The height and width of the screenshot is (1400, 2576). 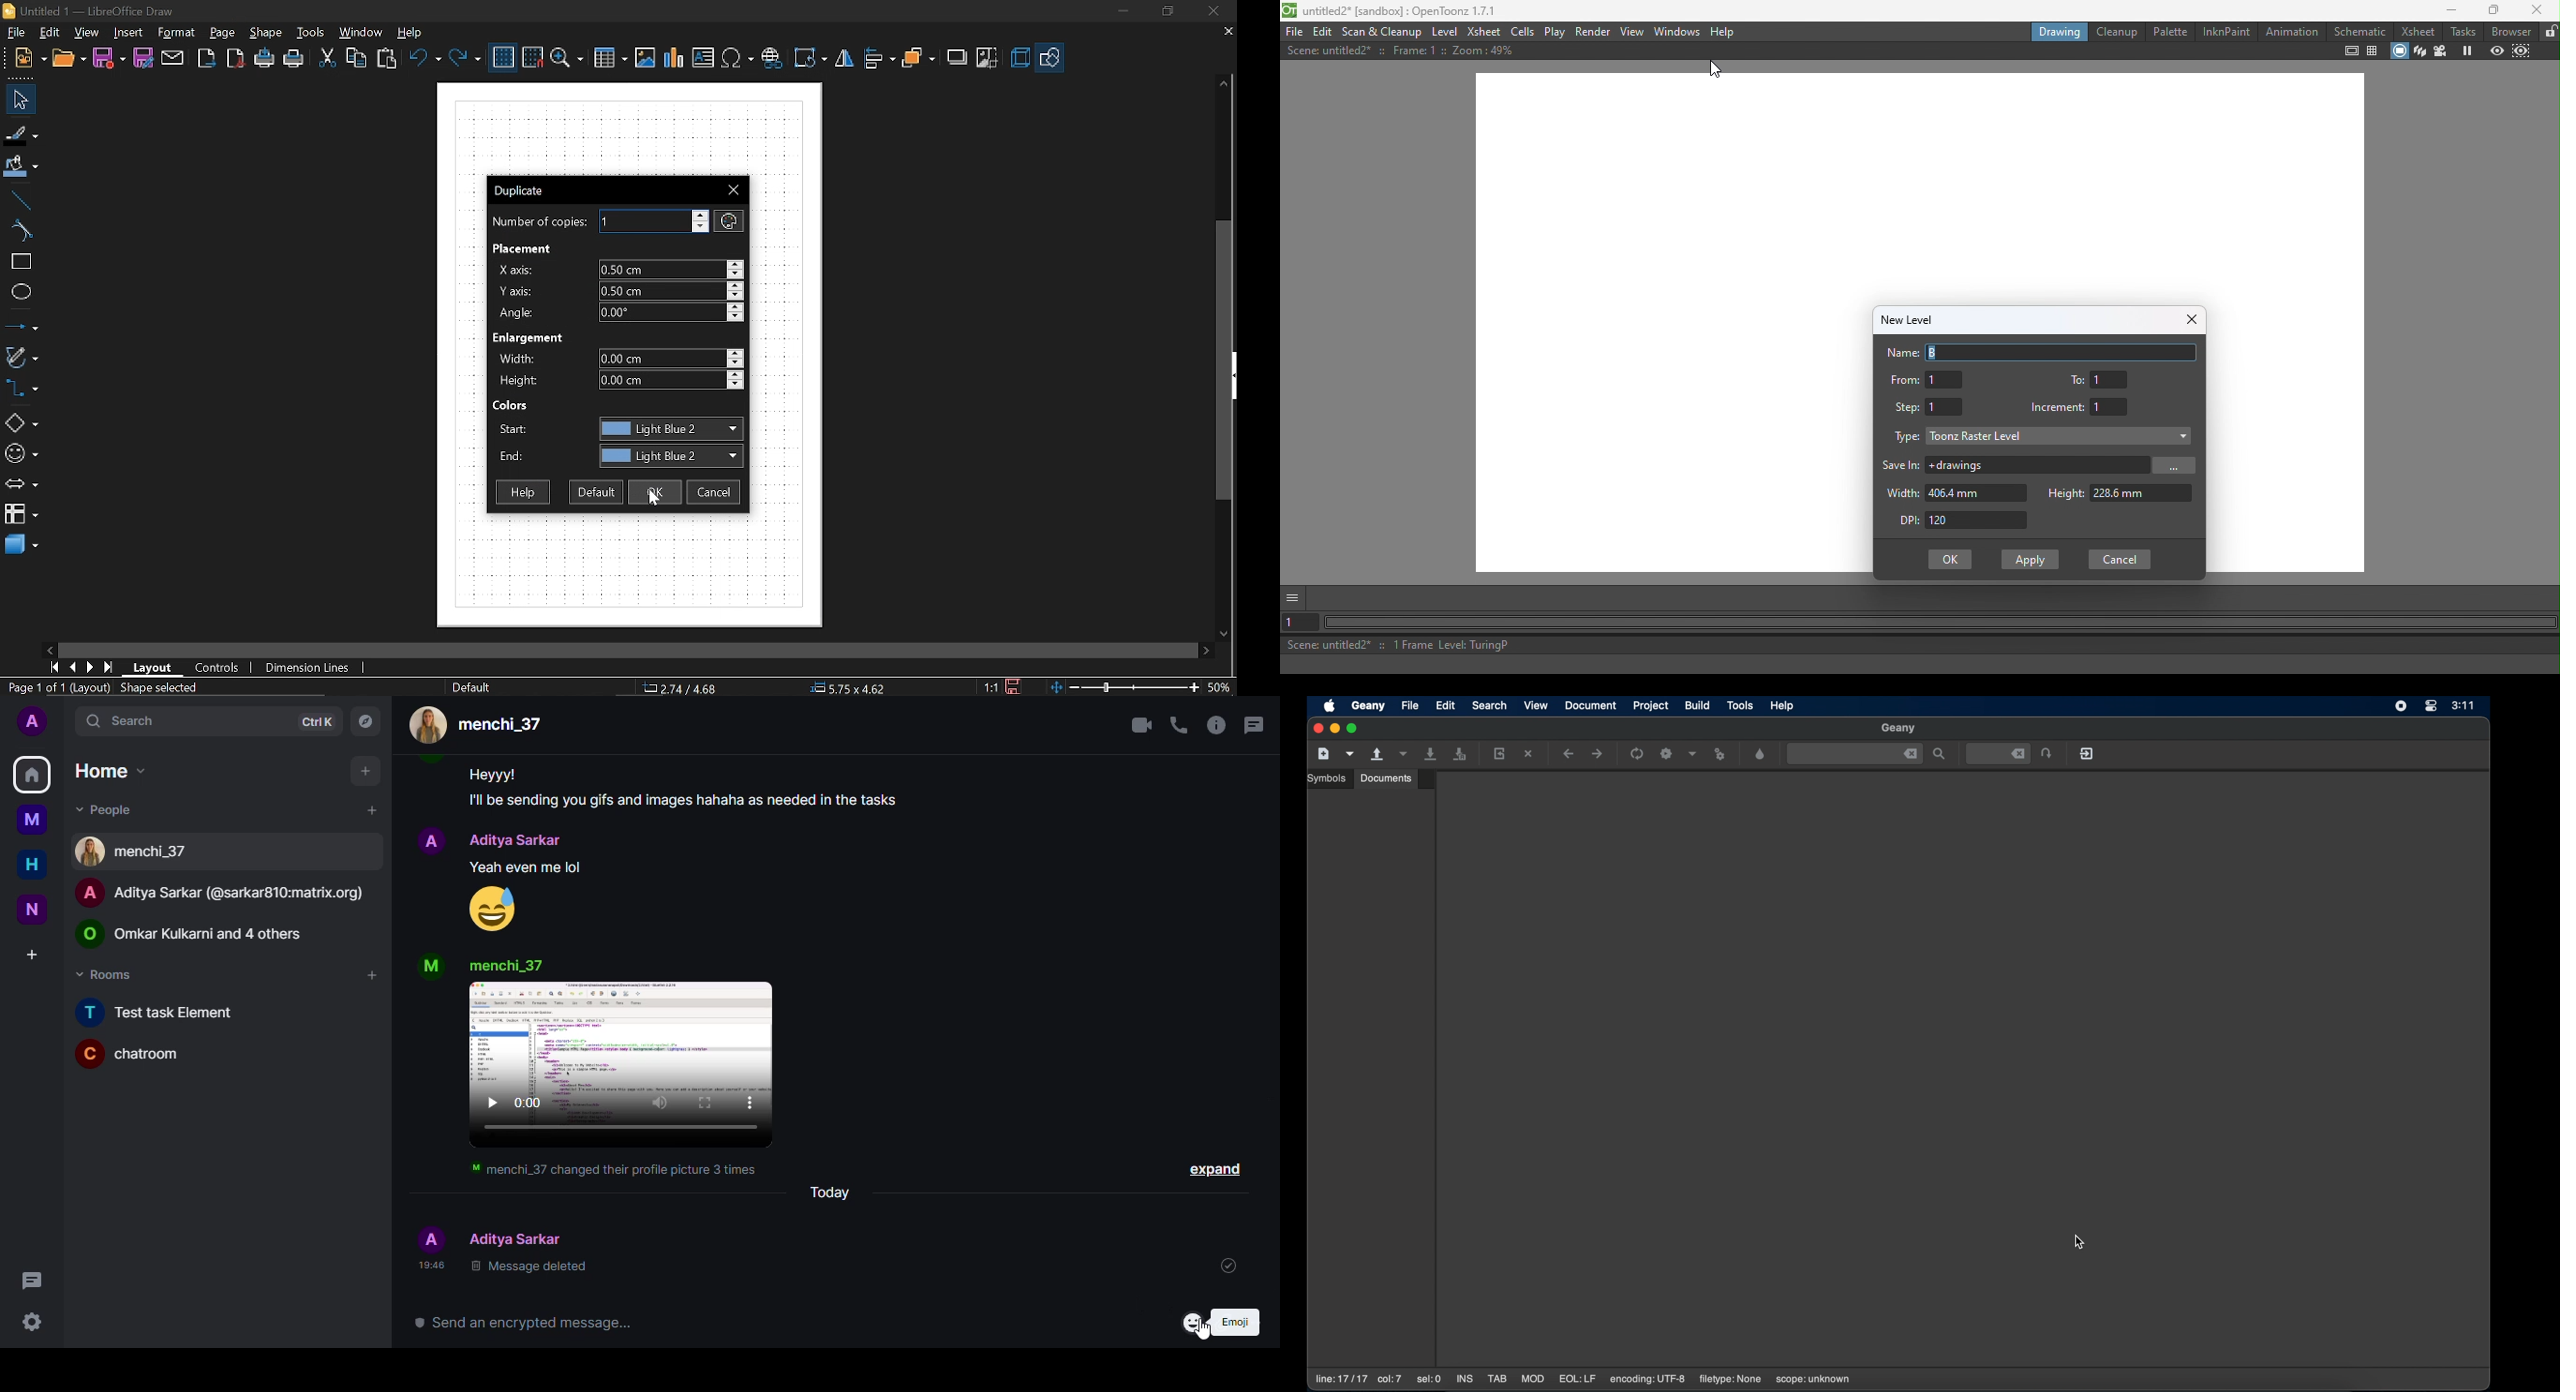 What do you see at coordinates (358, 58) in the screenshot?
I see `Copy` at bounding box center [358, 58].